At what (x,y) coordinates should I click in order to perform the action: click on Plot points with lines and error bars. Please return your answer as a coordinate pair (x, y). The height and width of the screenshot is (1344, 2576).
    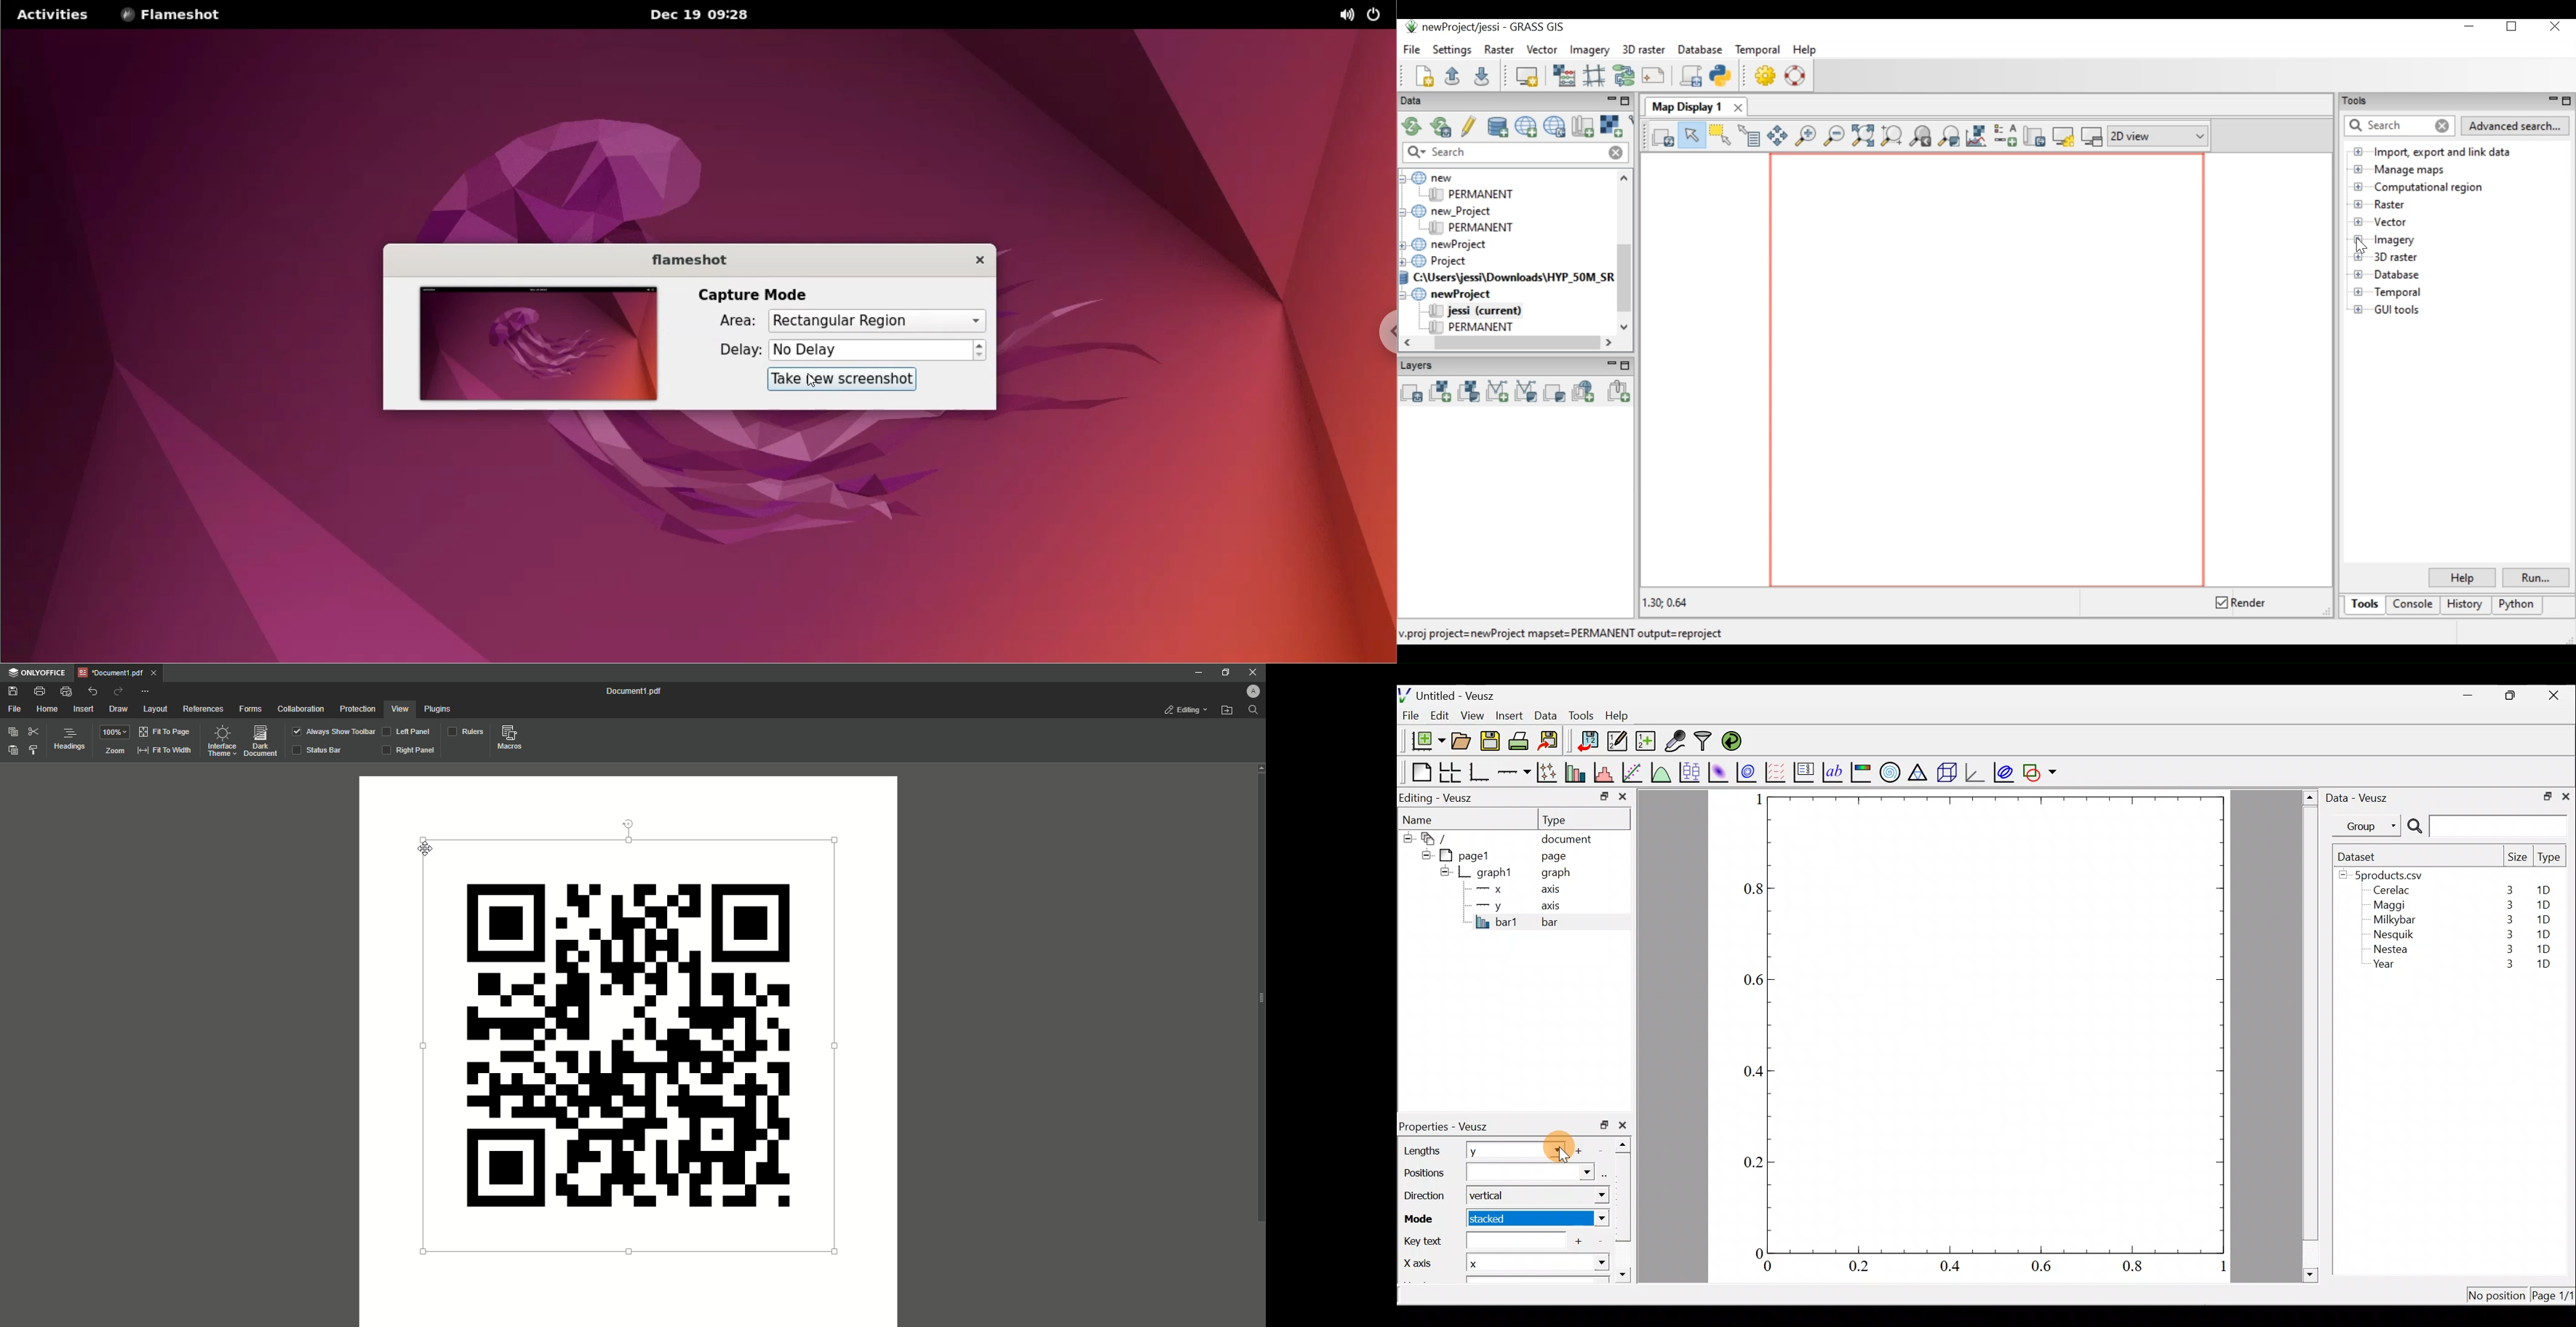
    Looking at the image, I should click on (1549, 773).